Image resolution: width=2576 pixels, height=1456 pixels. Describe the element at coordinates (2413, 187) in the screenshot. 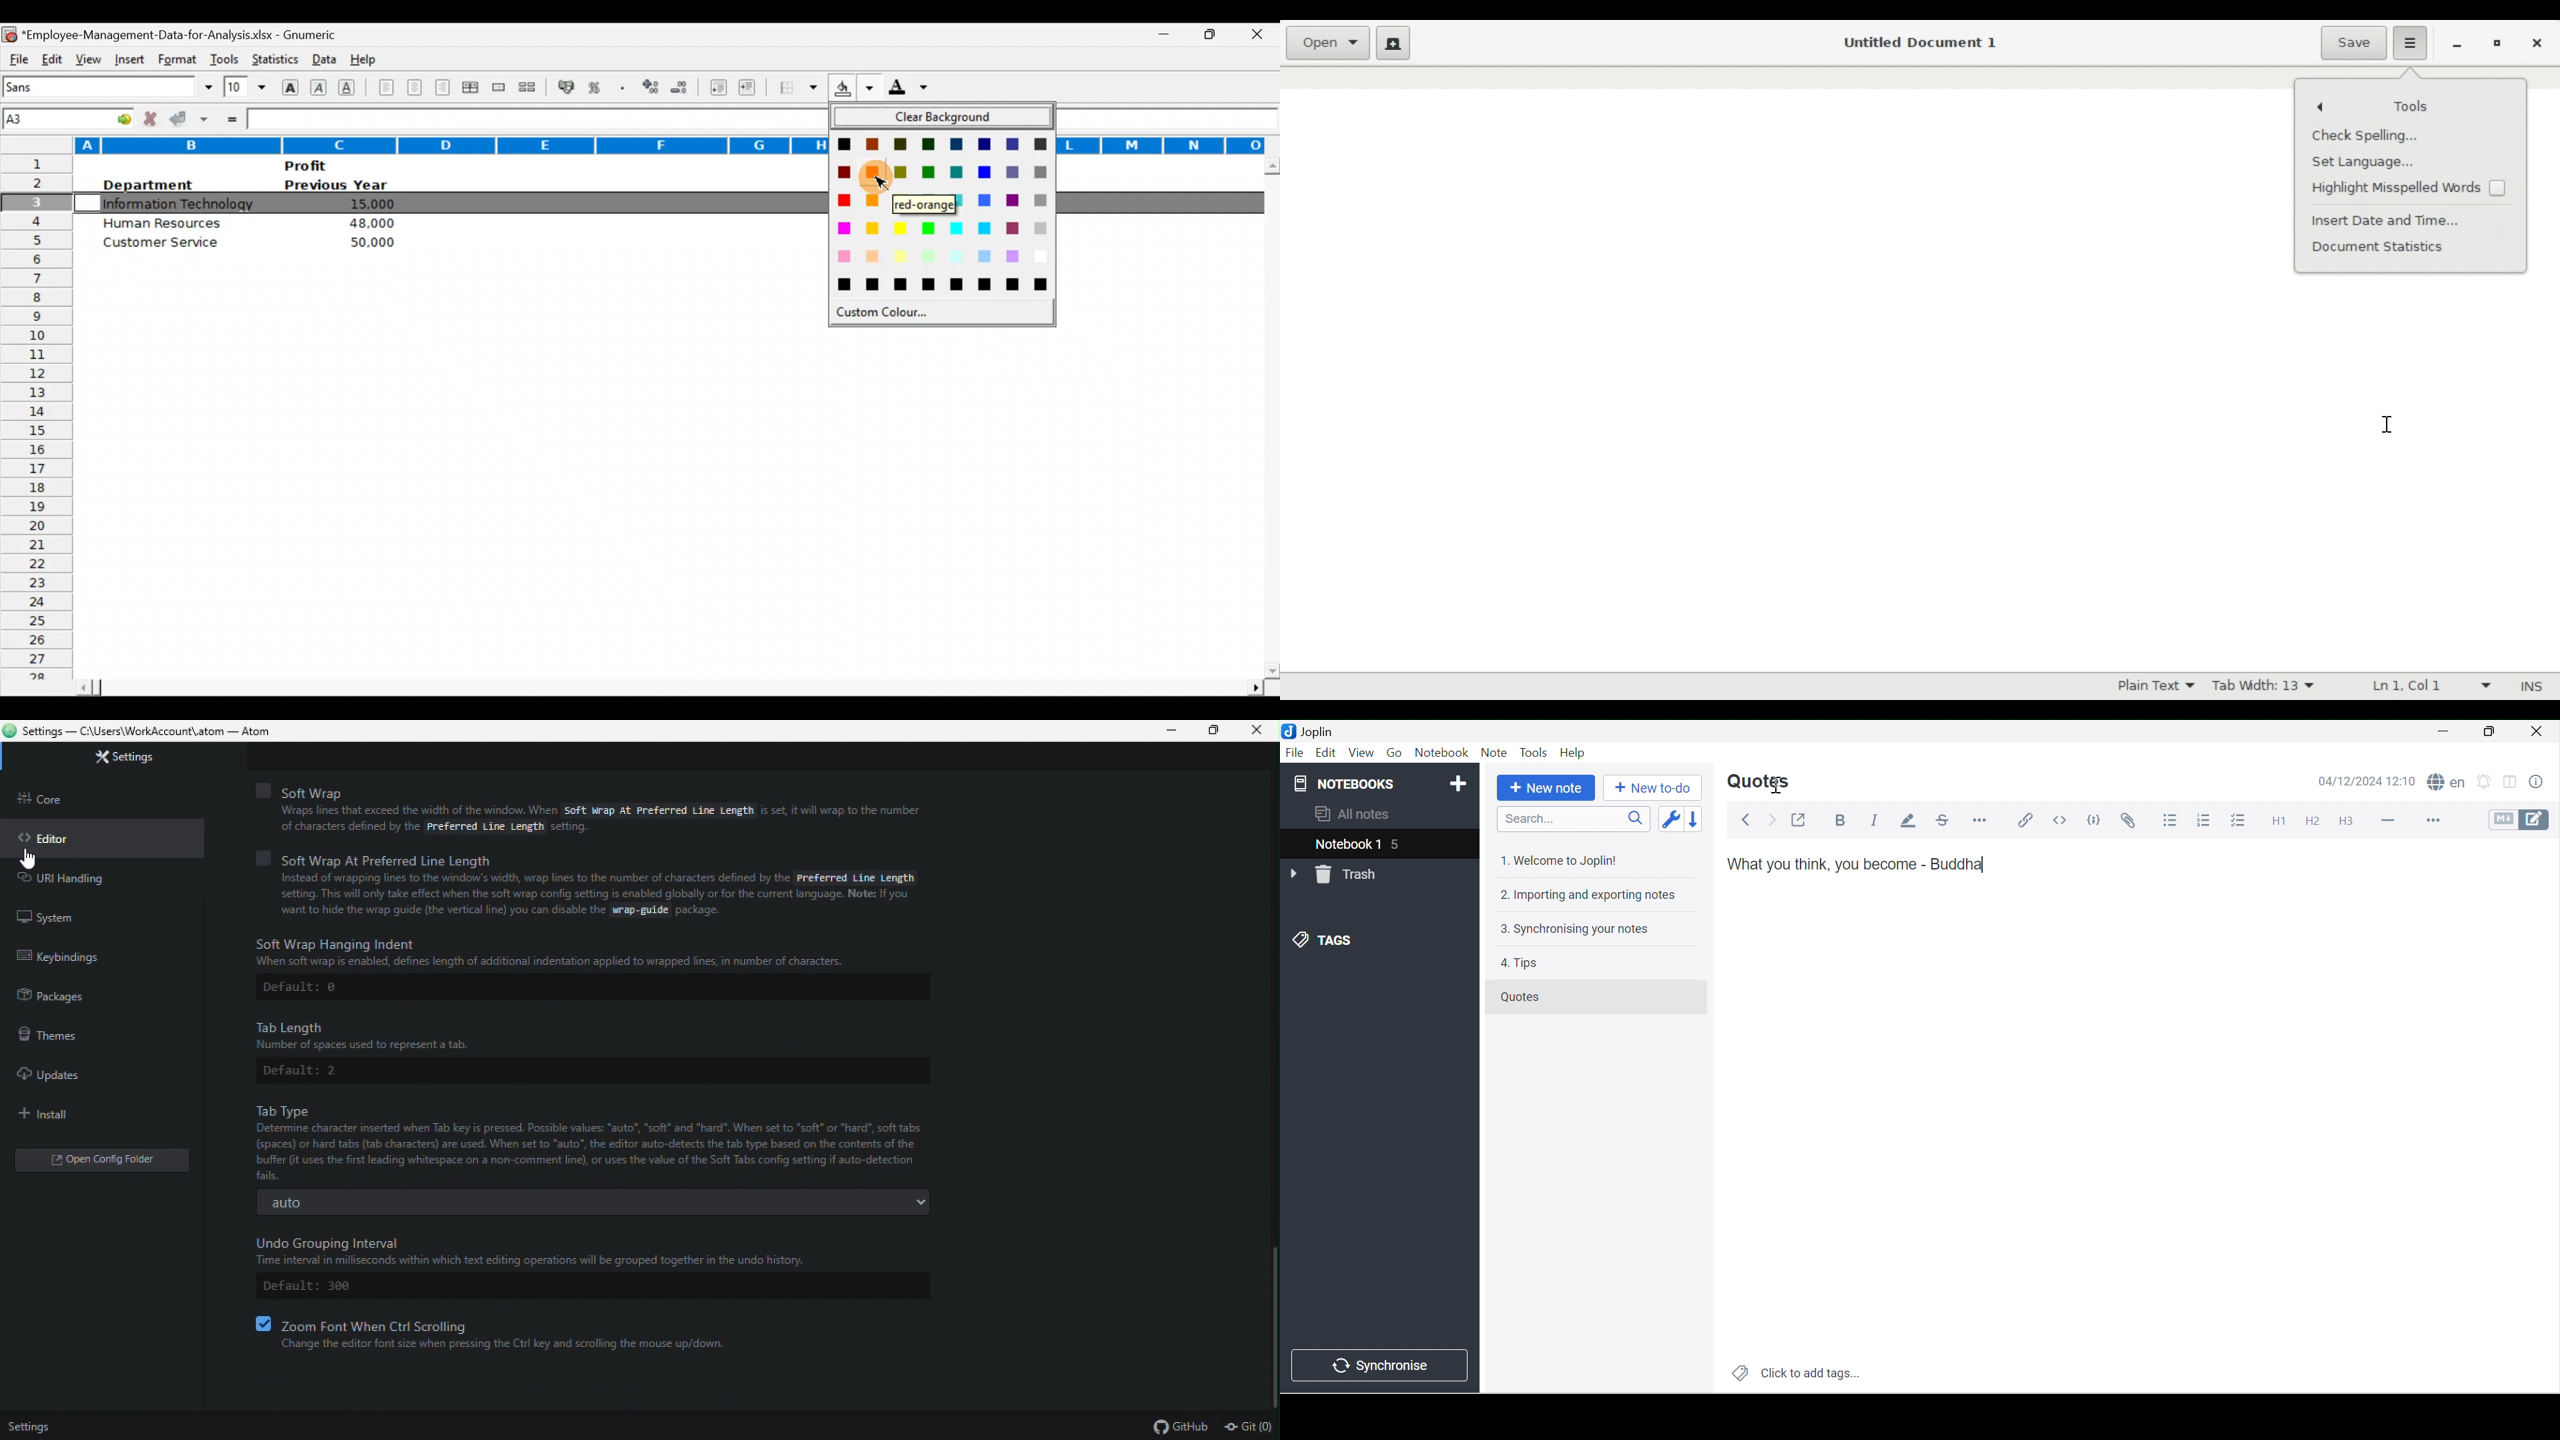

I see `(un)check Highlight Misspelled words` at that location.